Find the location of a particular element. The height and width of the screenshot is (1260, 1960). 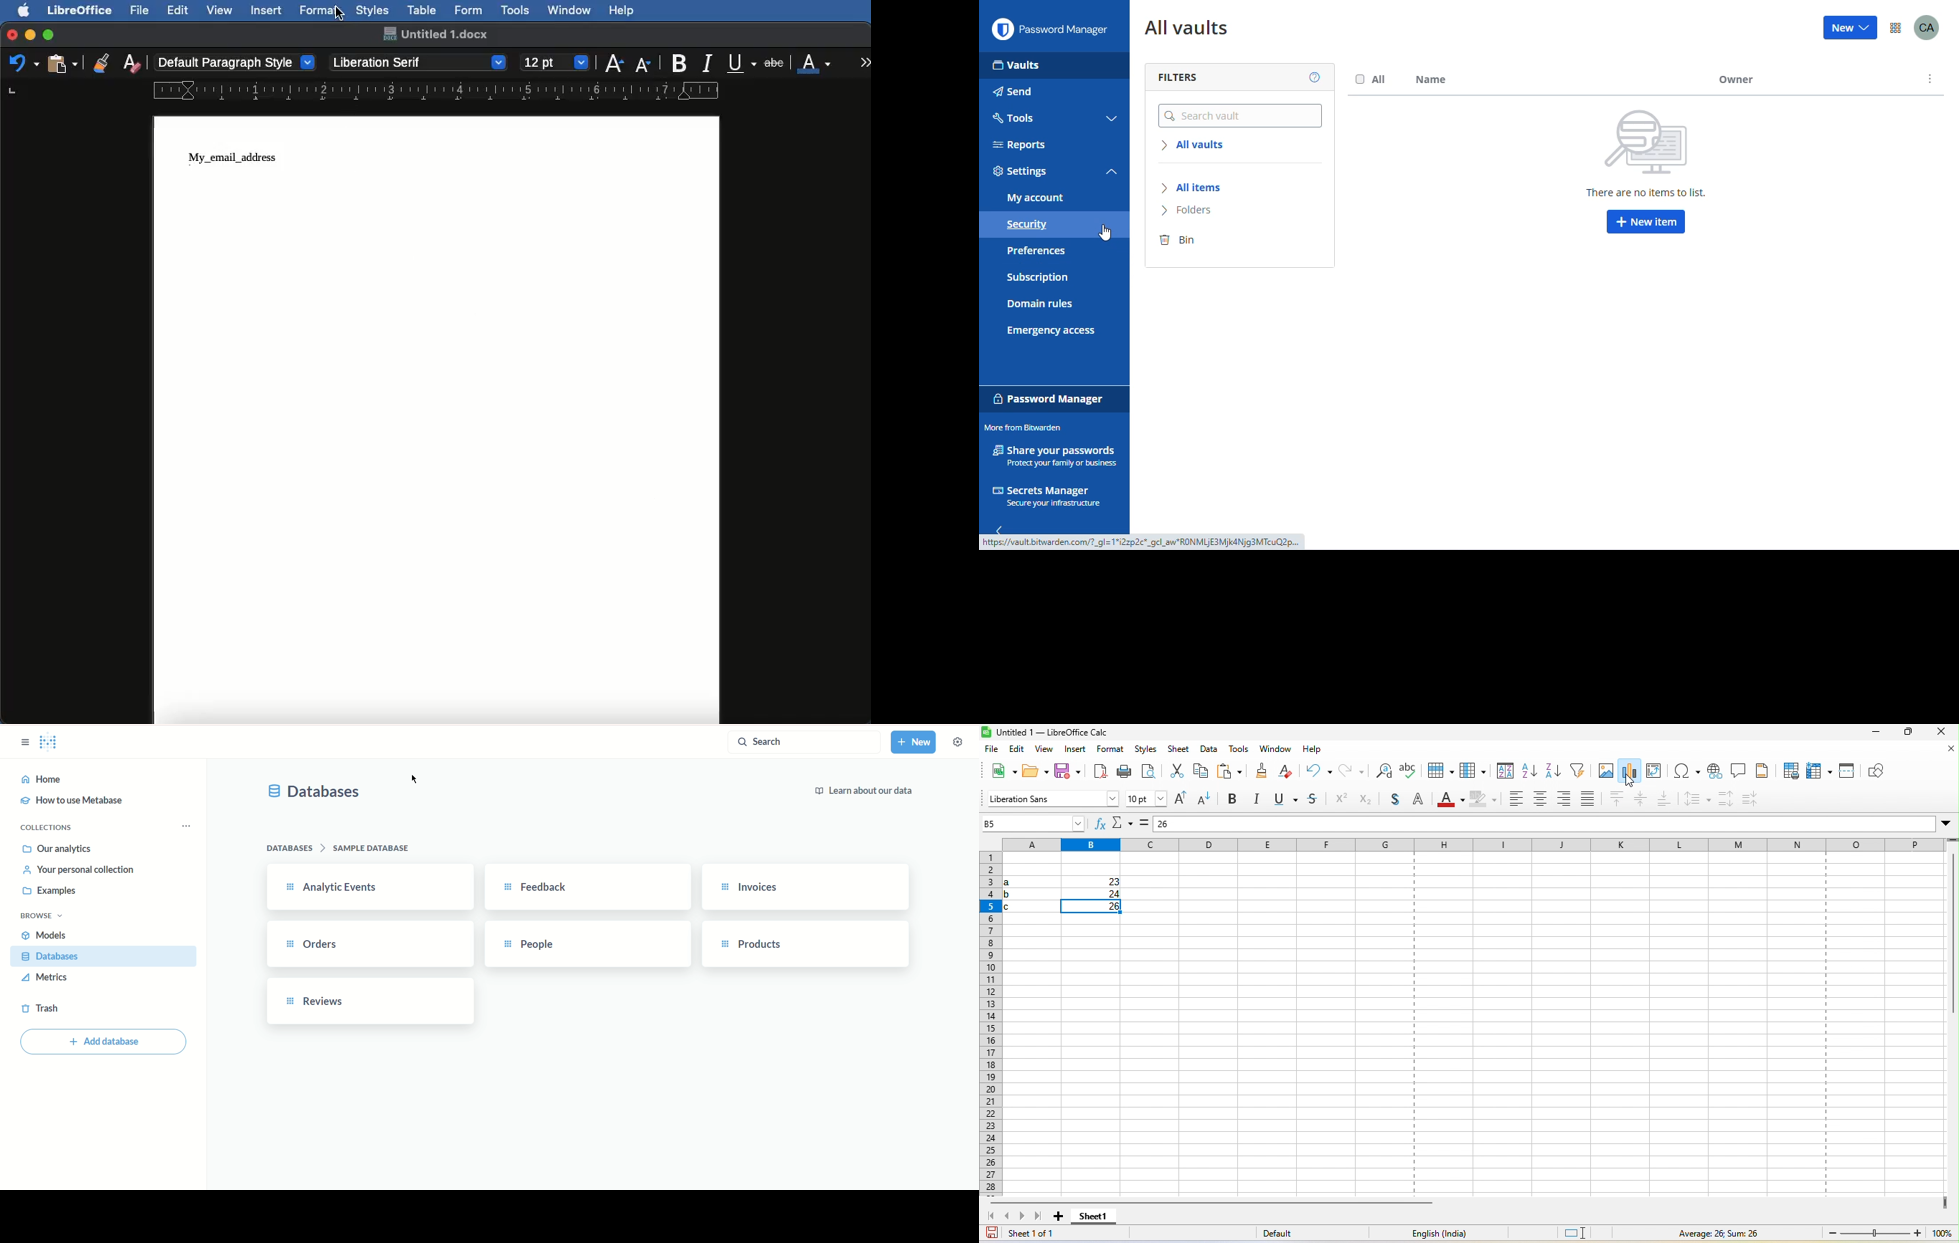

Clipboard is located at coordinates (62, 62).